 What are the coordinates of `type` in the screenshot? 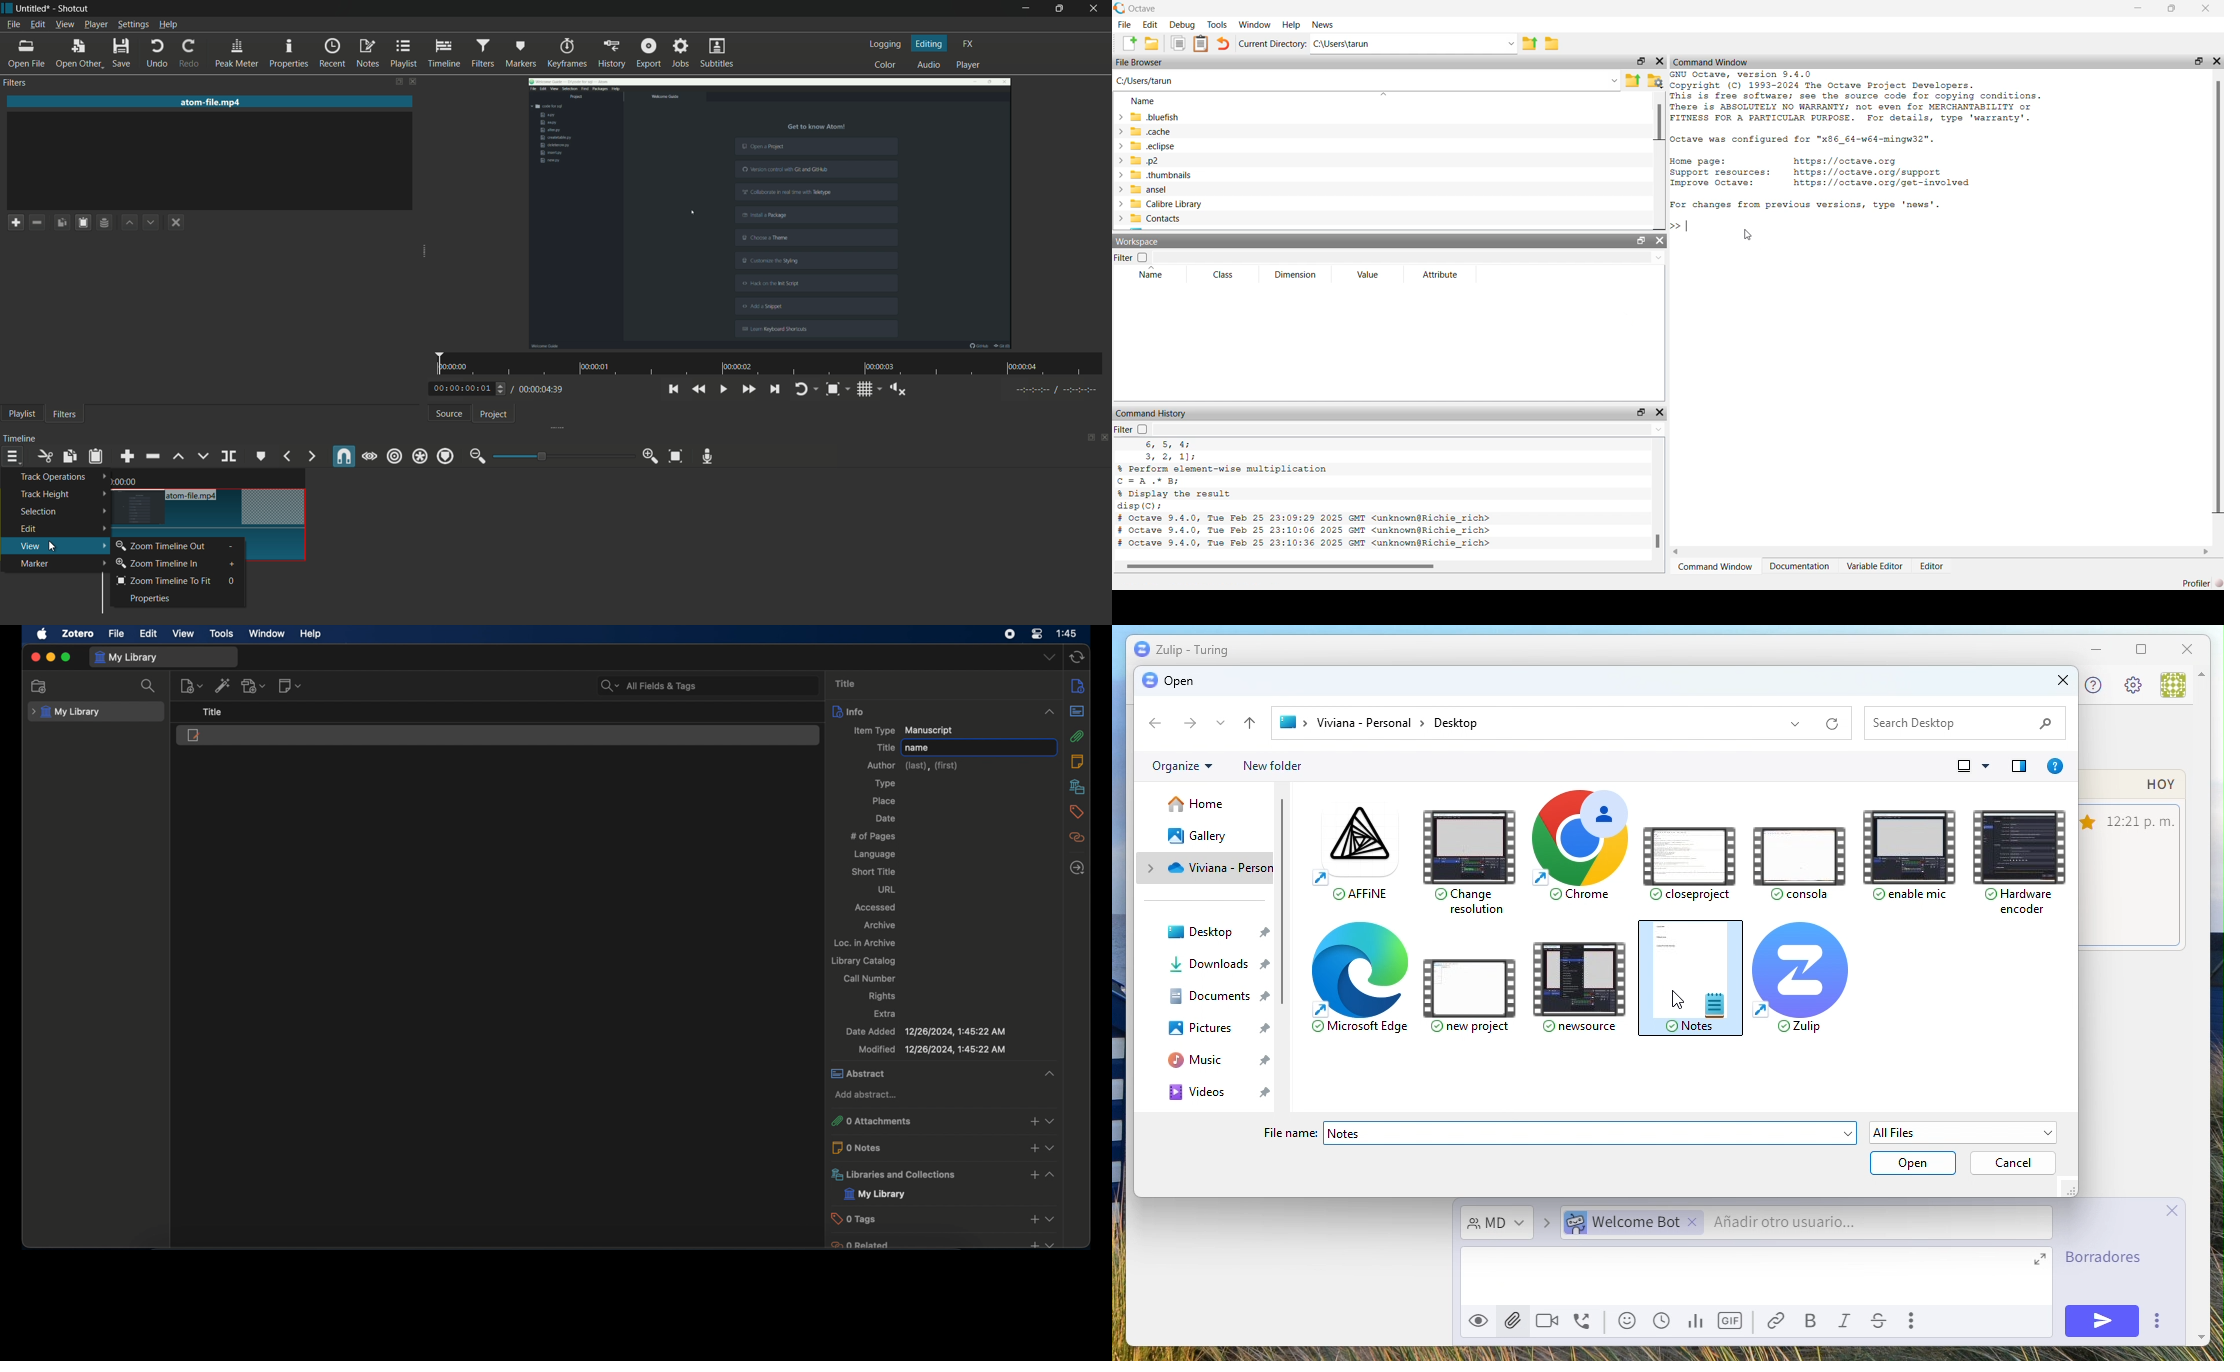 It's located at (886, 784).